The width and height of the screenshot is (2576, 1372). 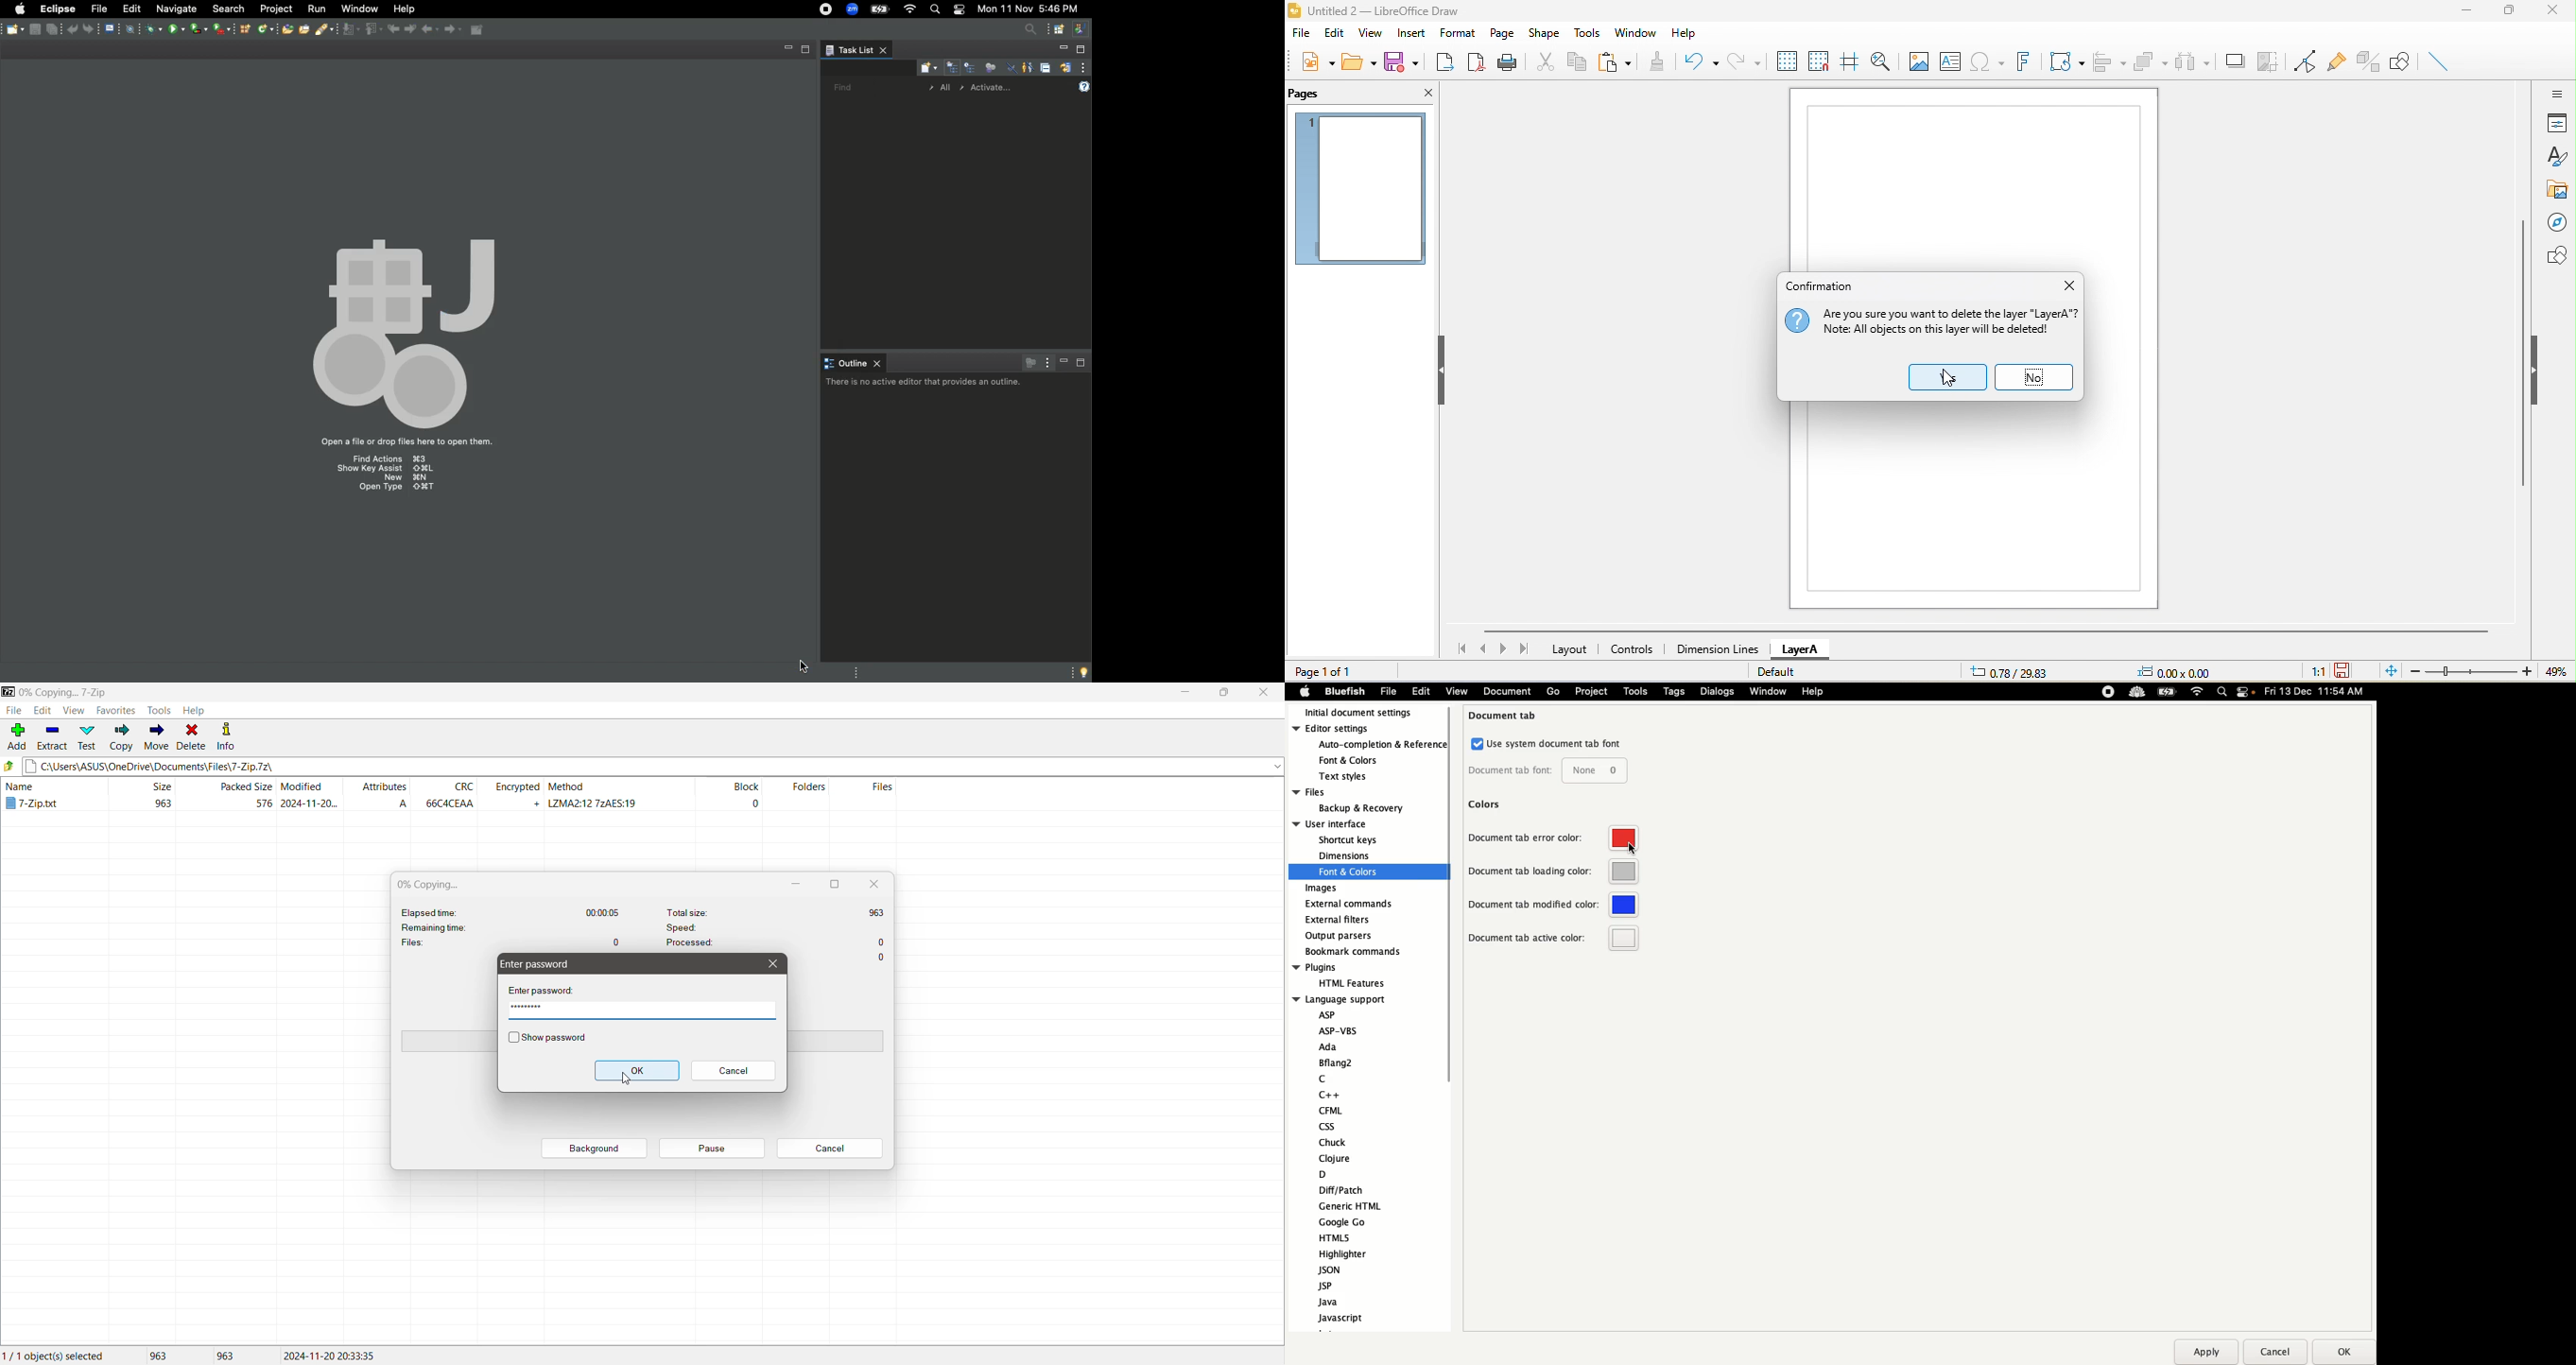 I want to click on Images, so click(x=1323, y=889).